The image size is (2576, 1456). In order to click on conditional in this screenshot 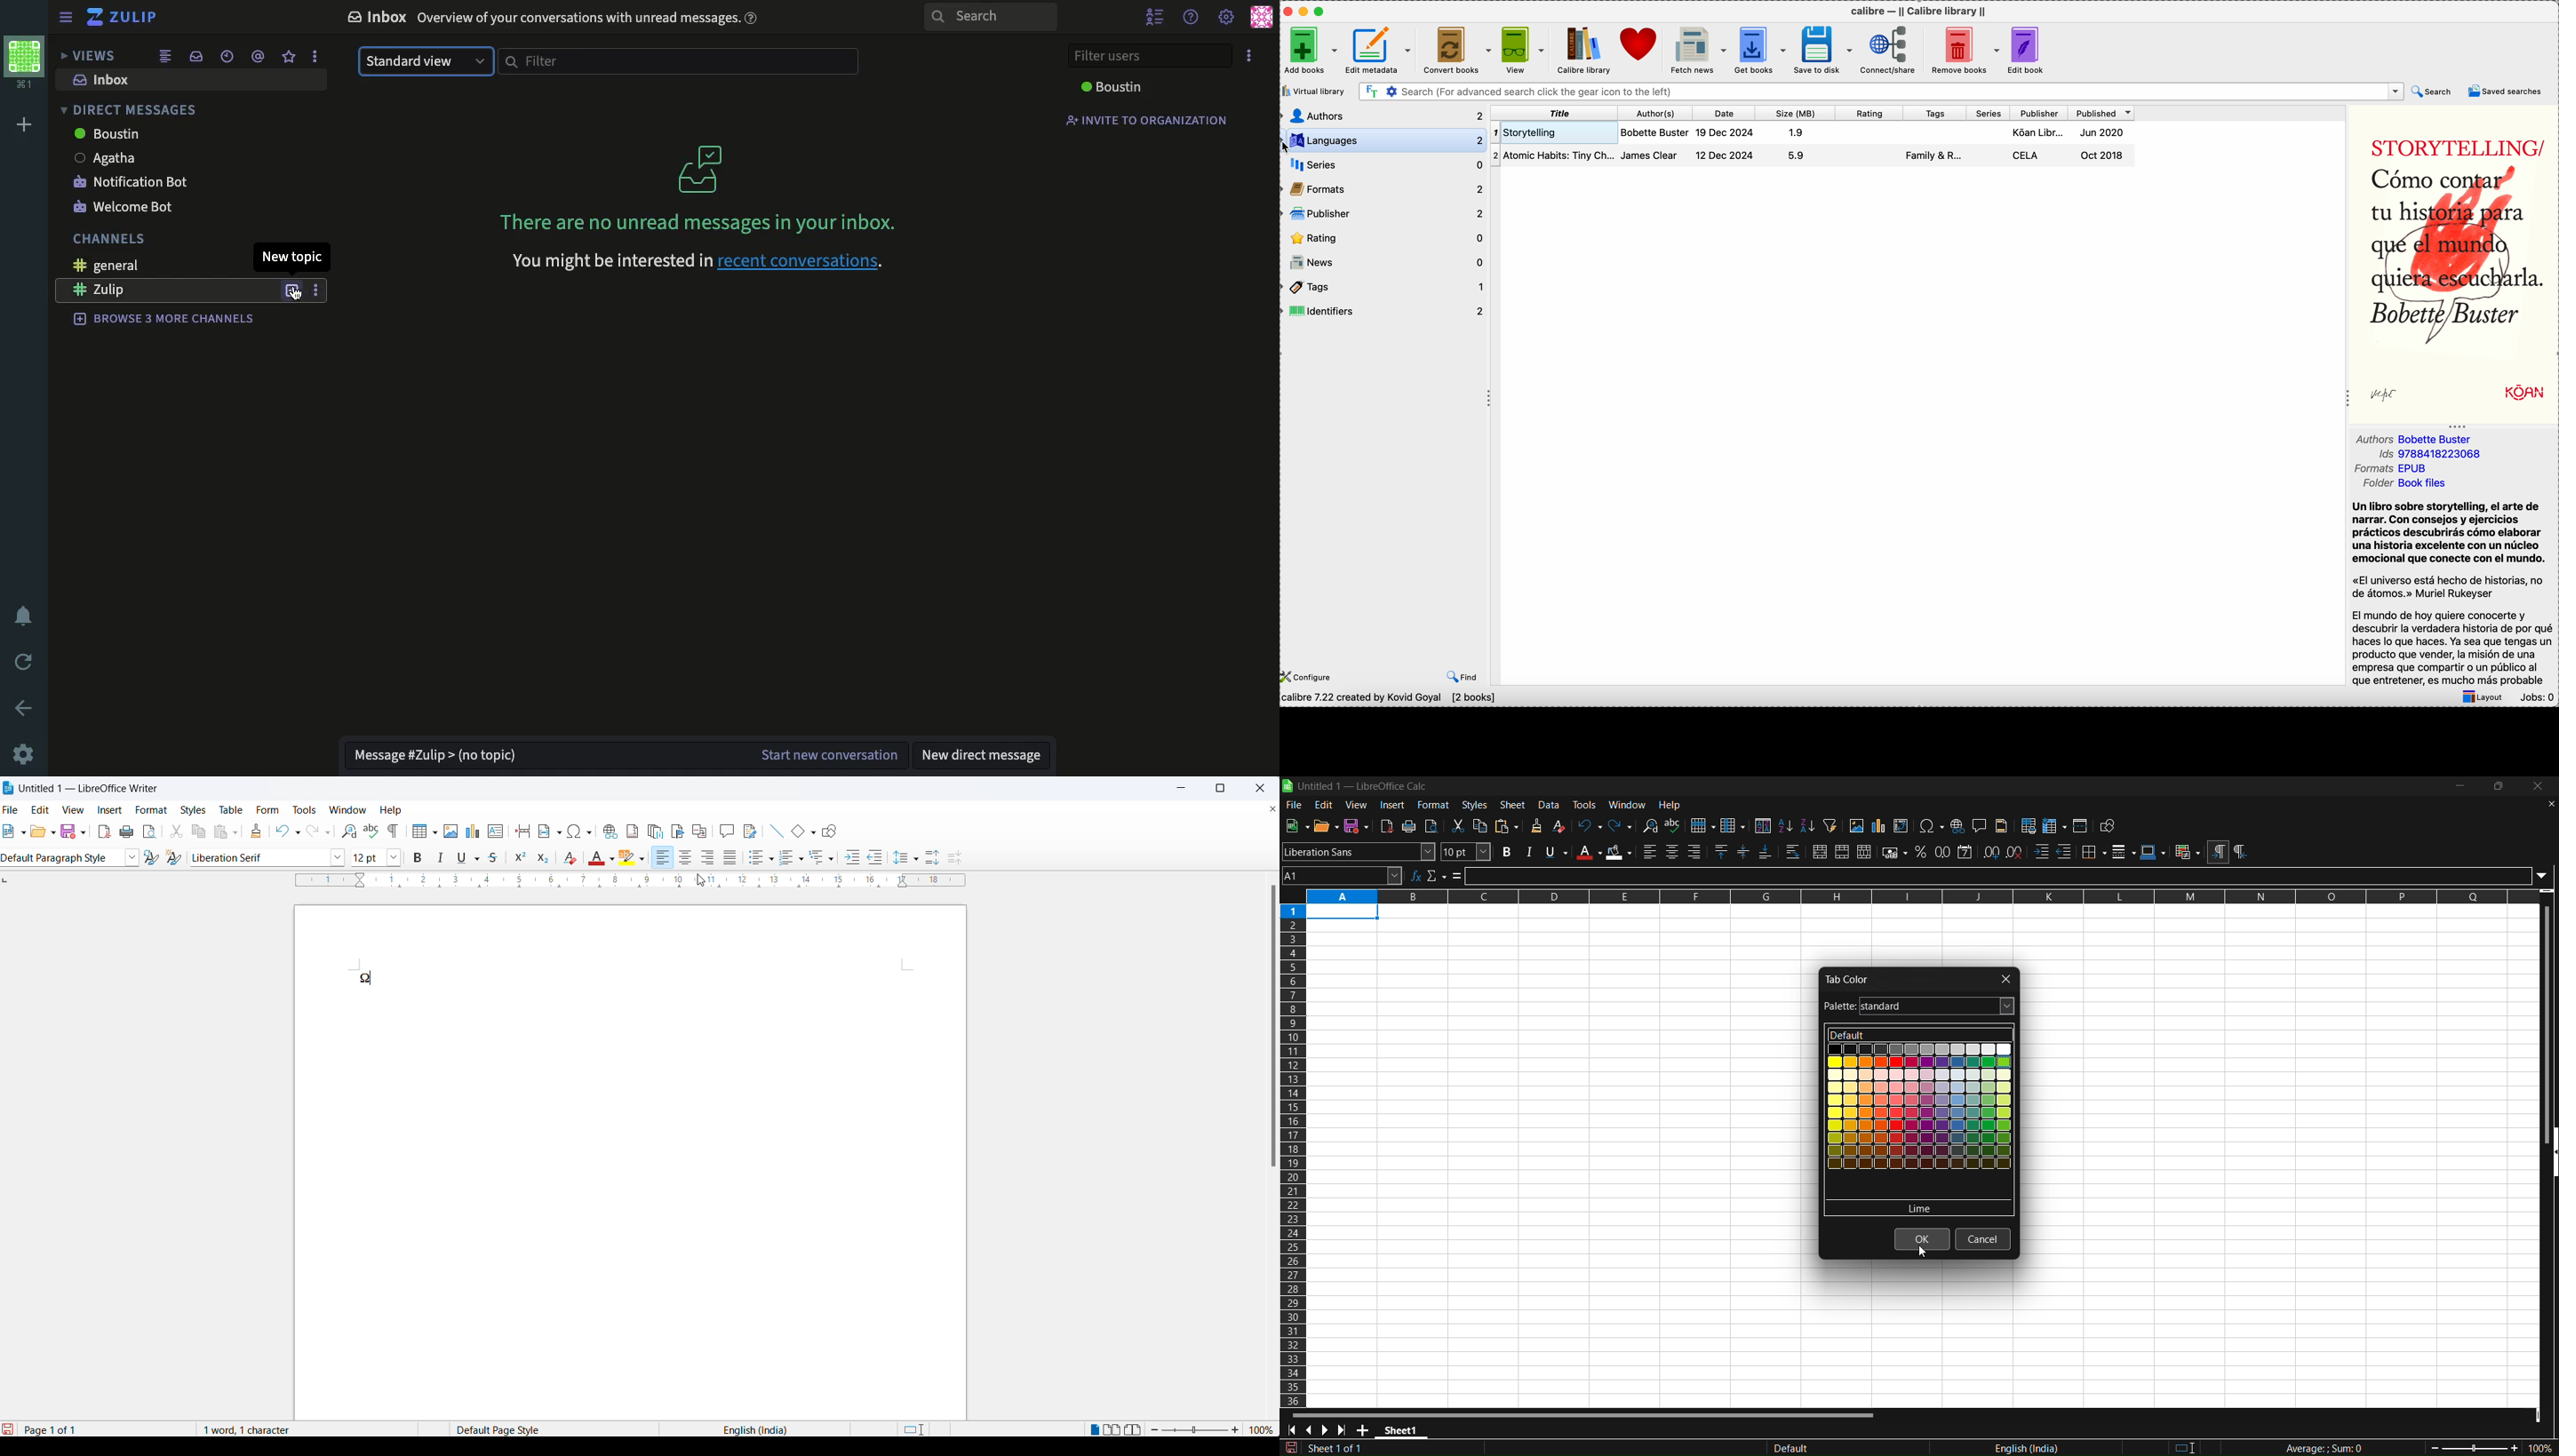, I will do `click(2186, 852)`.